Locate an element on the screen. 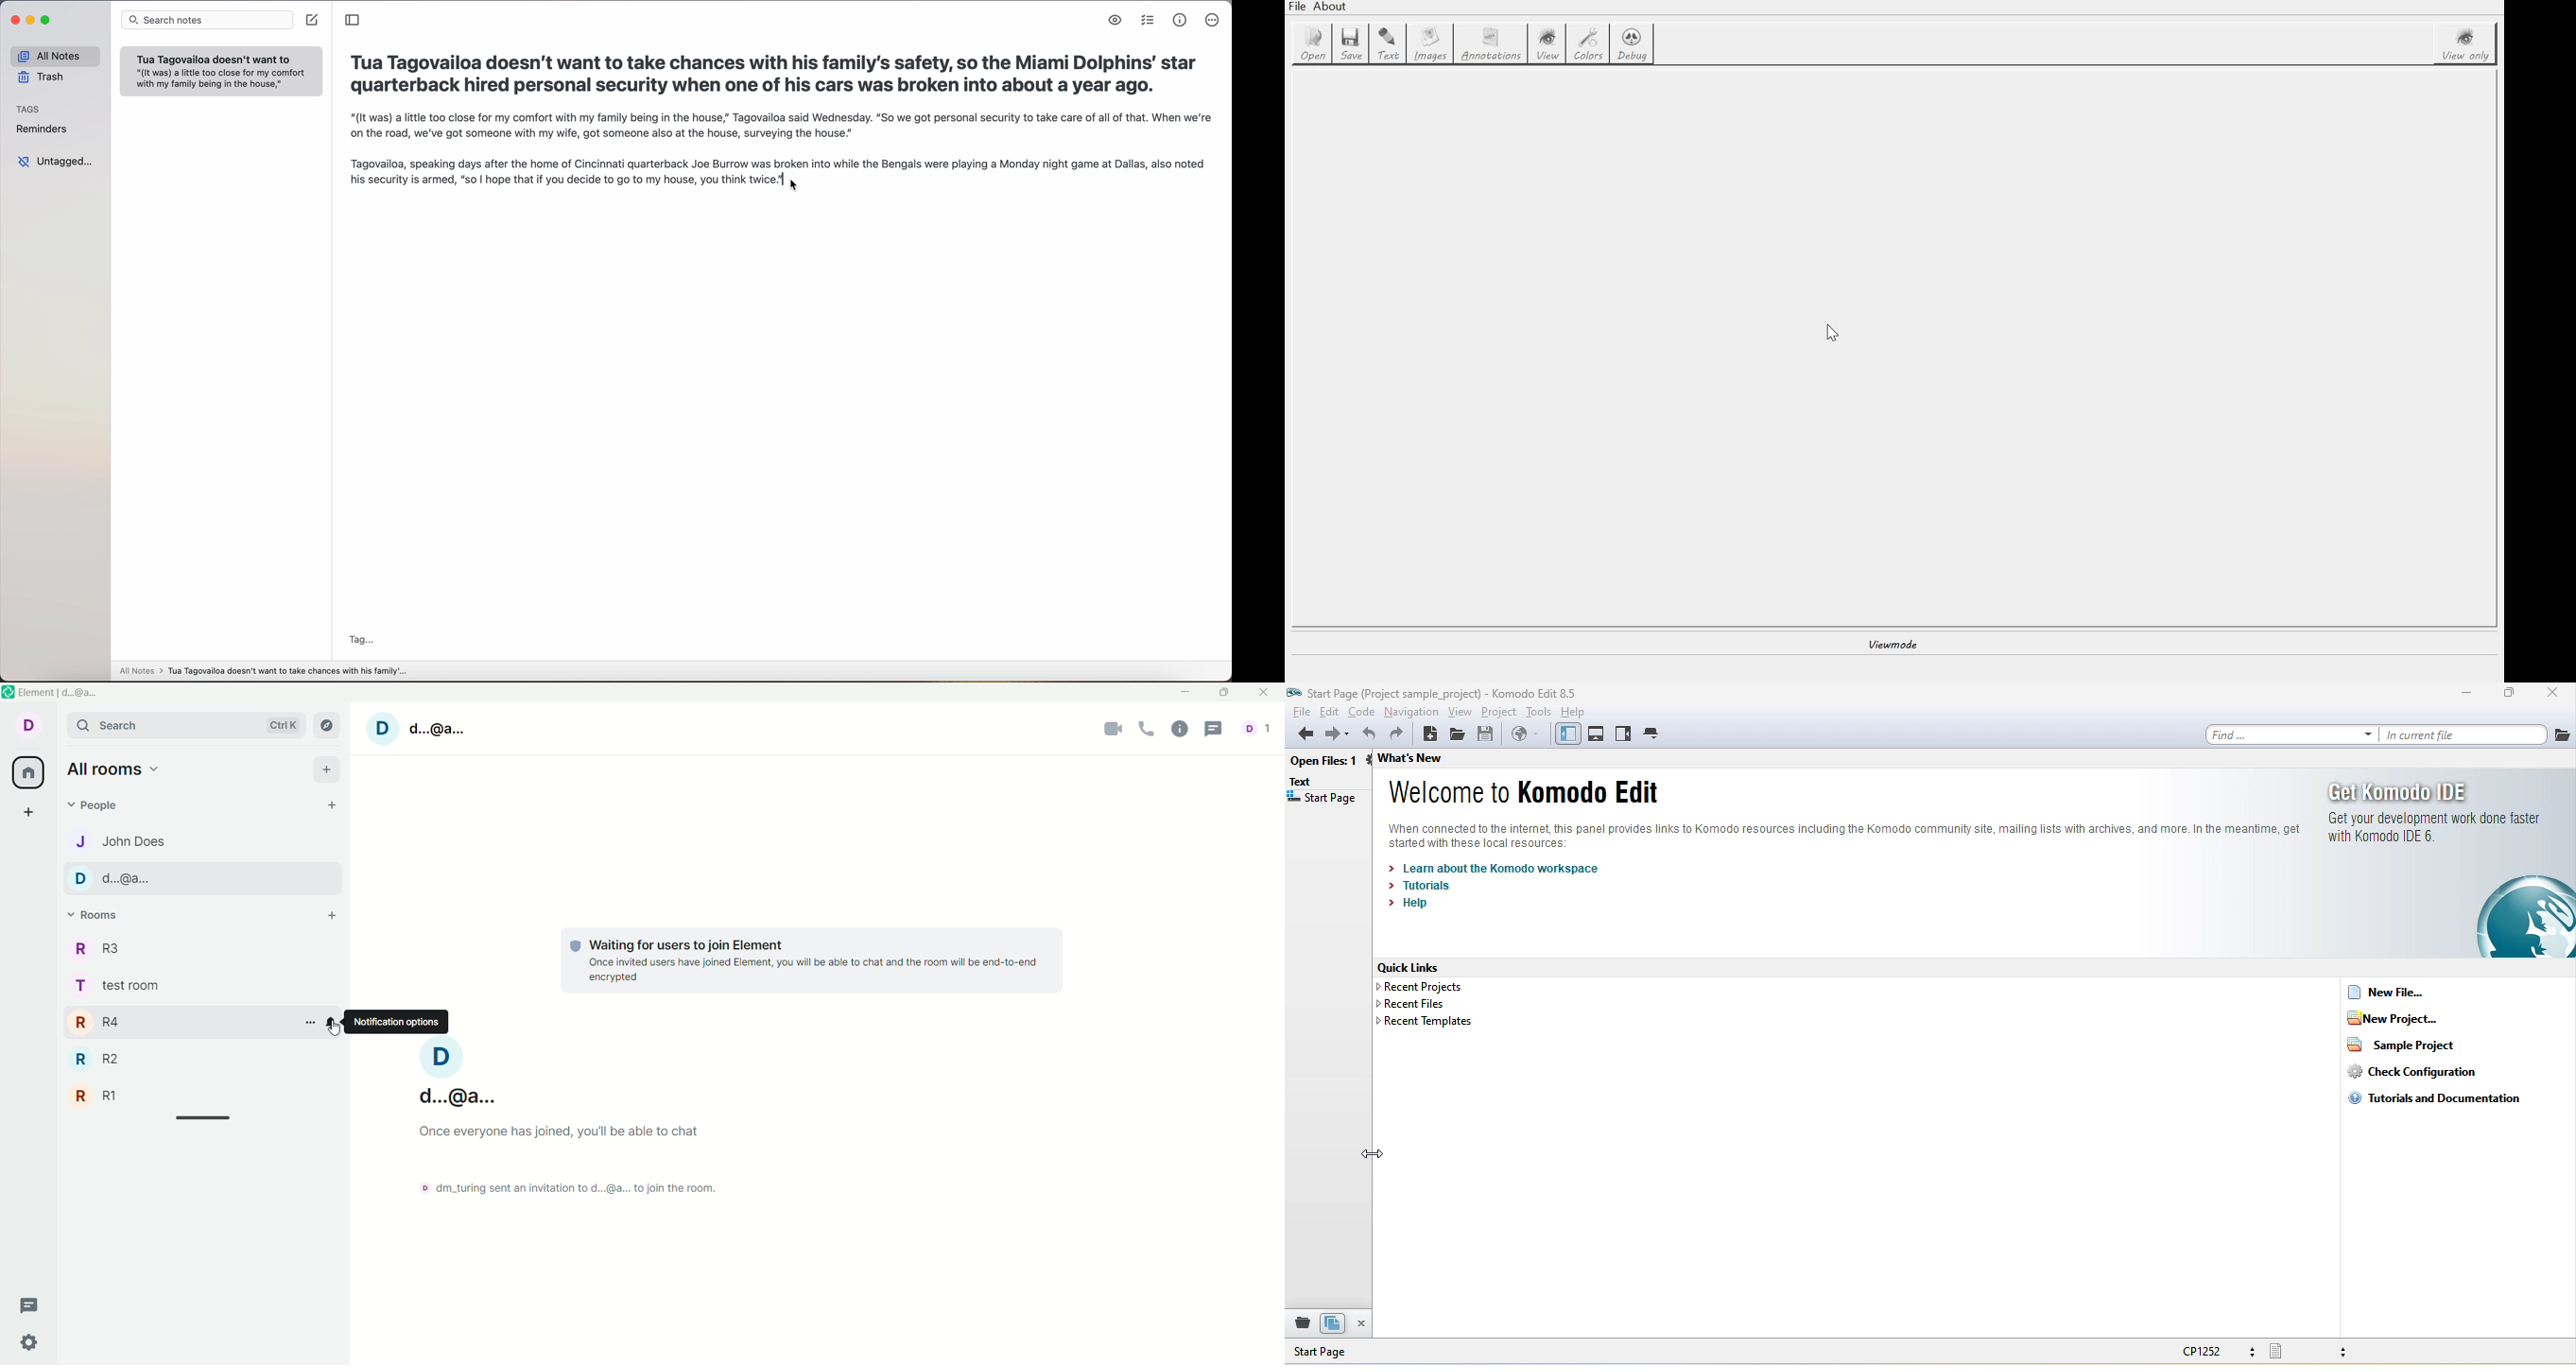 Image resolution: width=2576 pixels, height=1372 pixels. notification options is located at coordinates (397, 1022).